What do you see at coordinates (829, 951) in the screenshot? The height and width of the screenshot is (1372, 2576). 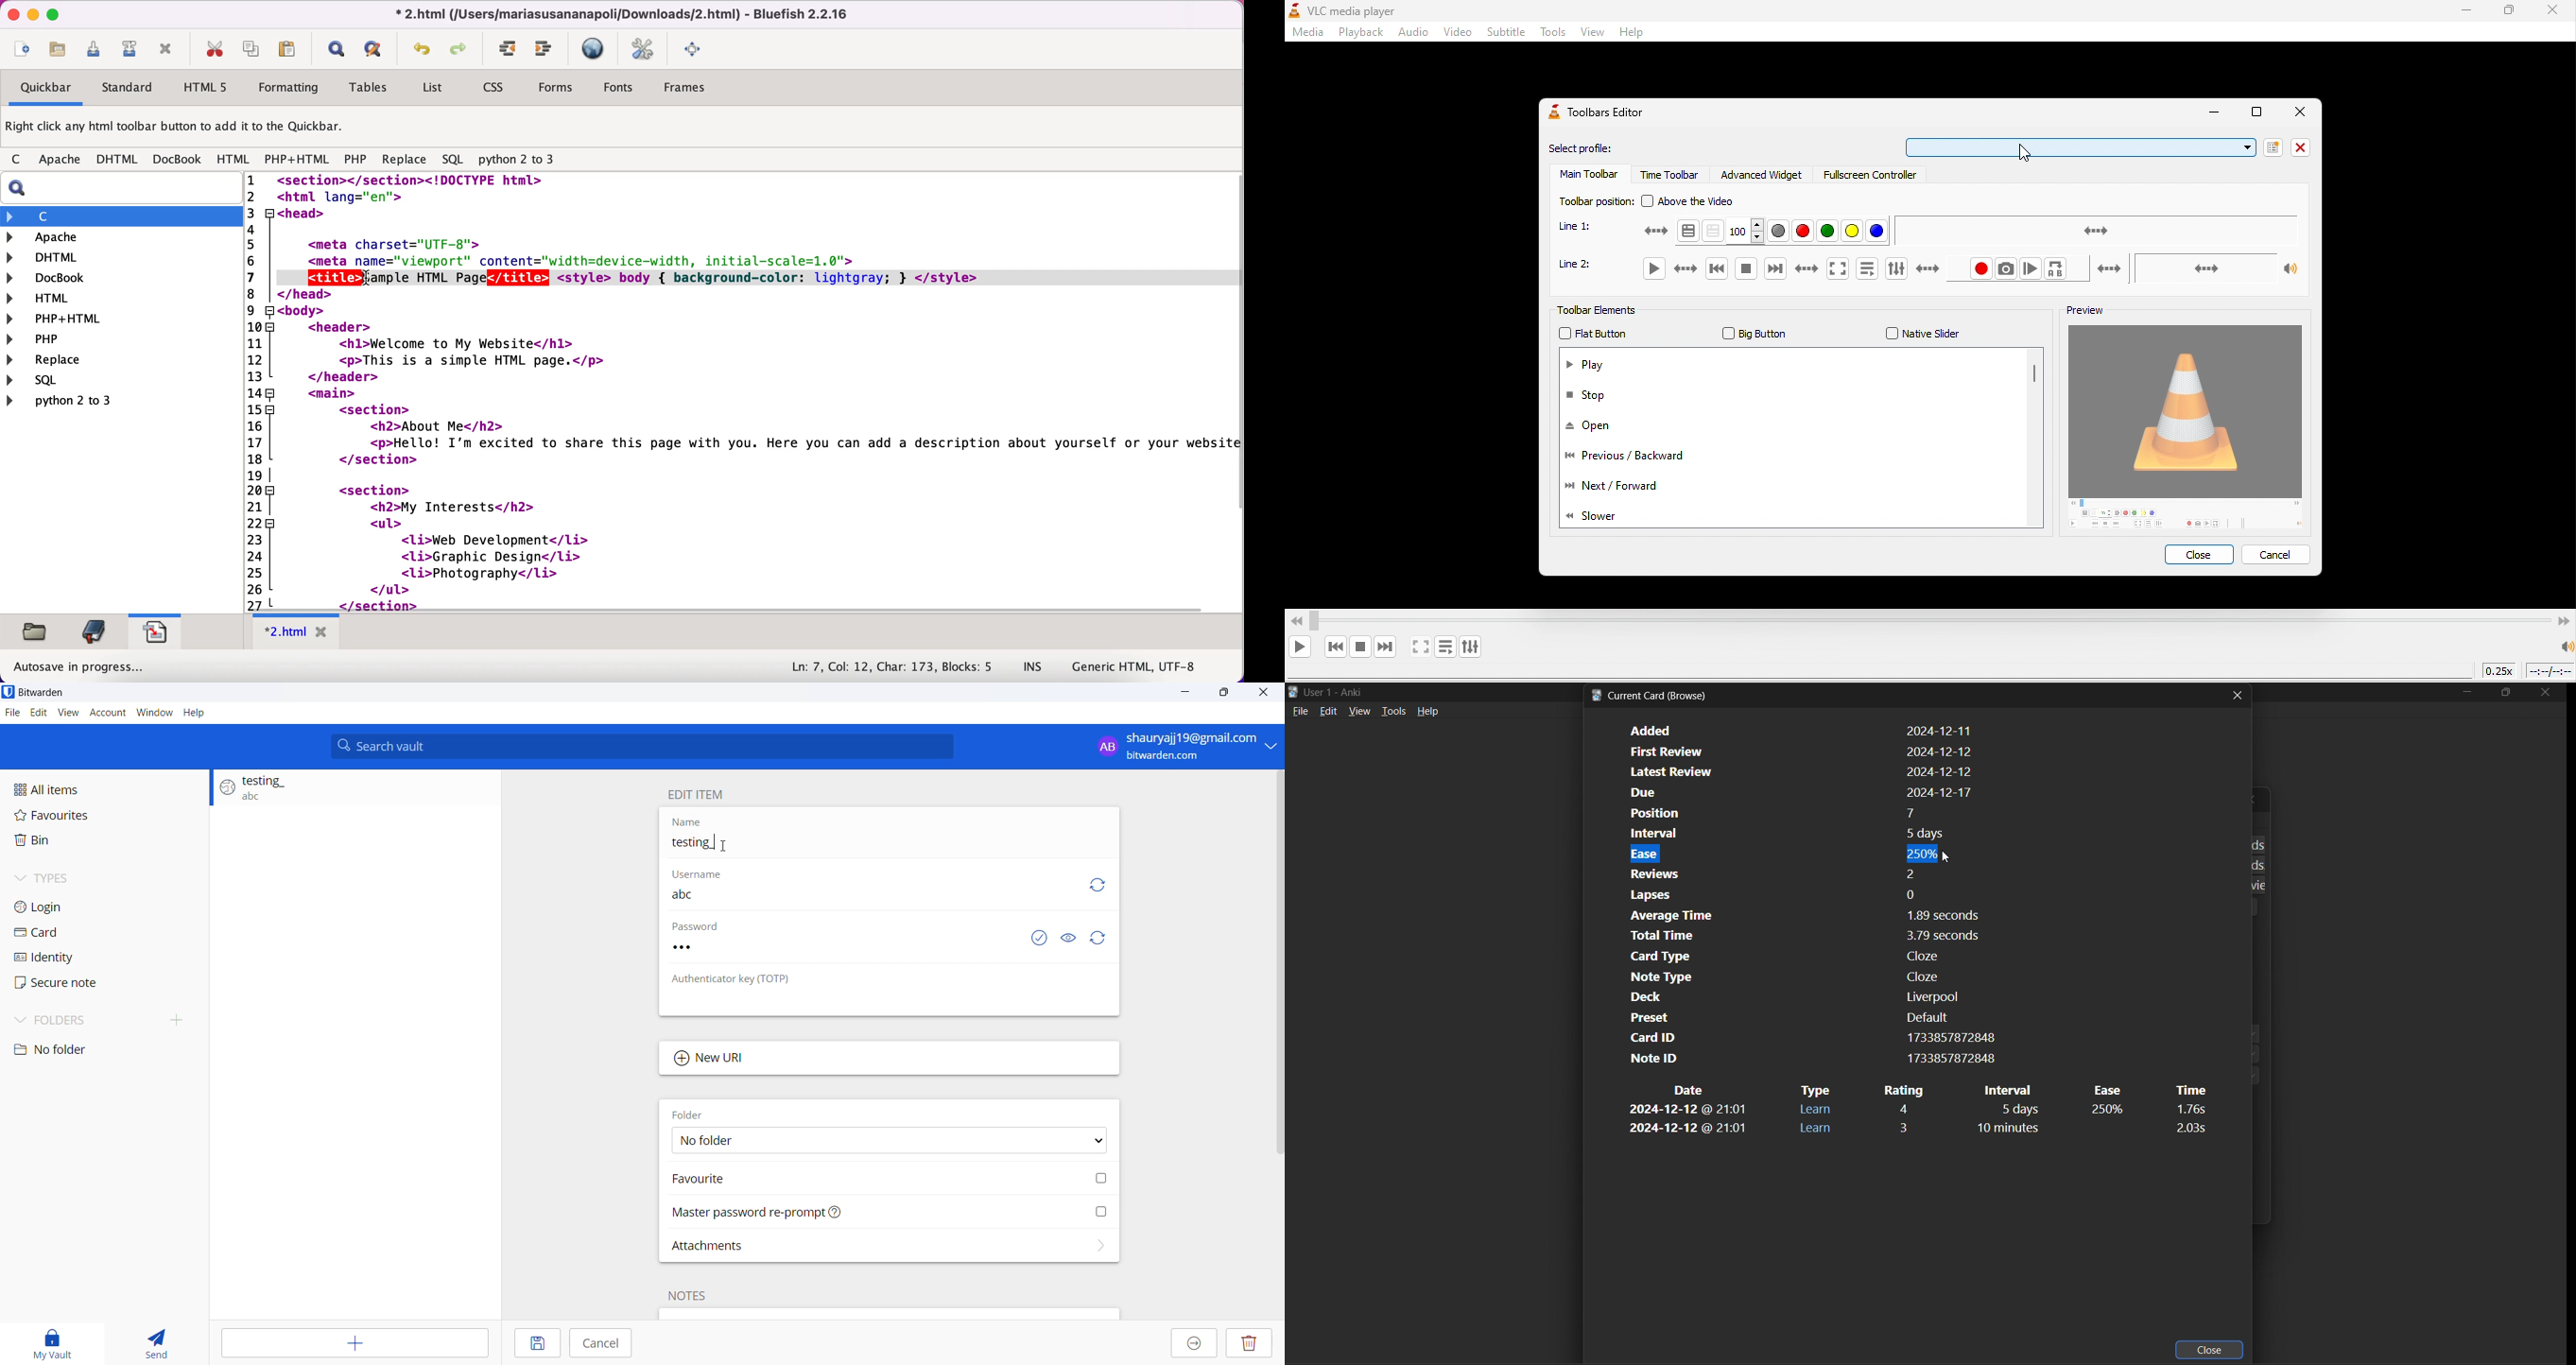 I see `Password input` at bounding box center [829, 951].